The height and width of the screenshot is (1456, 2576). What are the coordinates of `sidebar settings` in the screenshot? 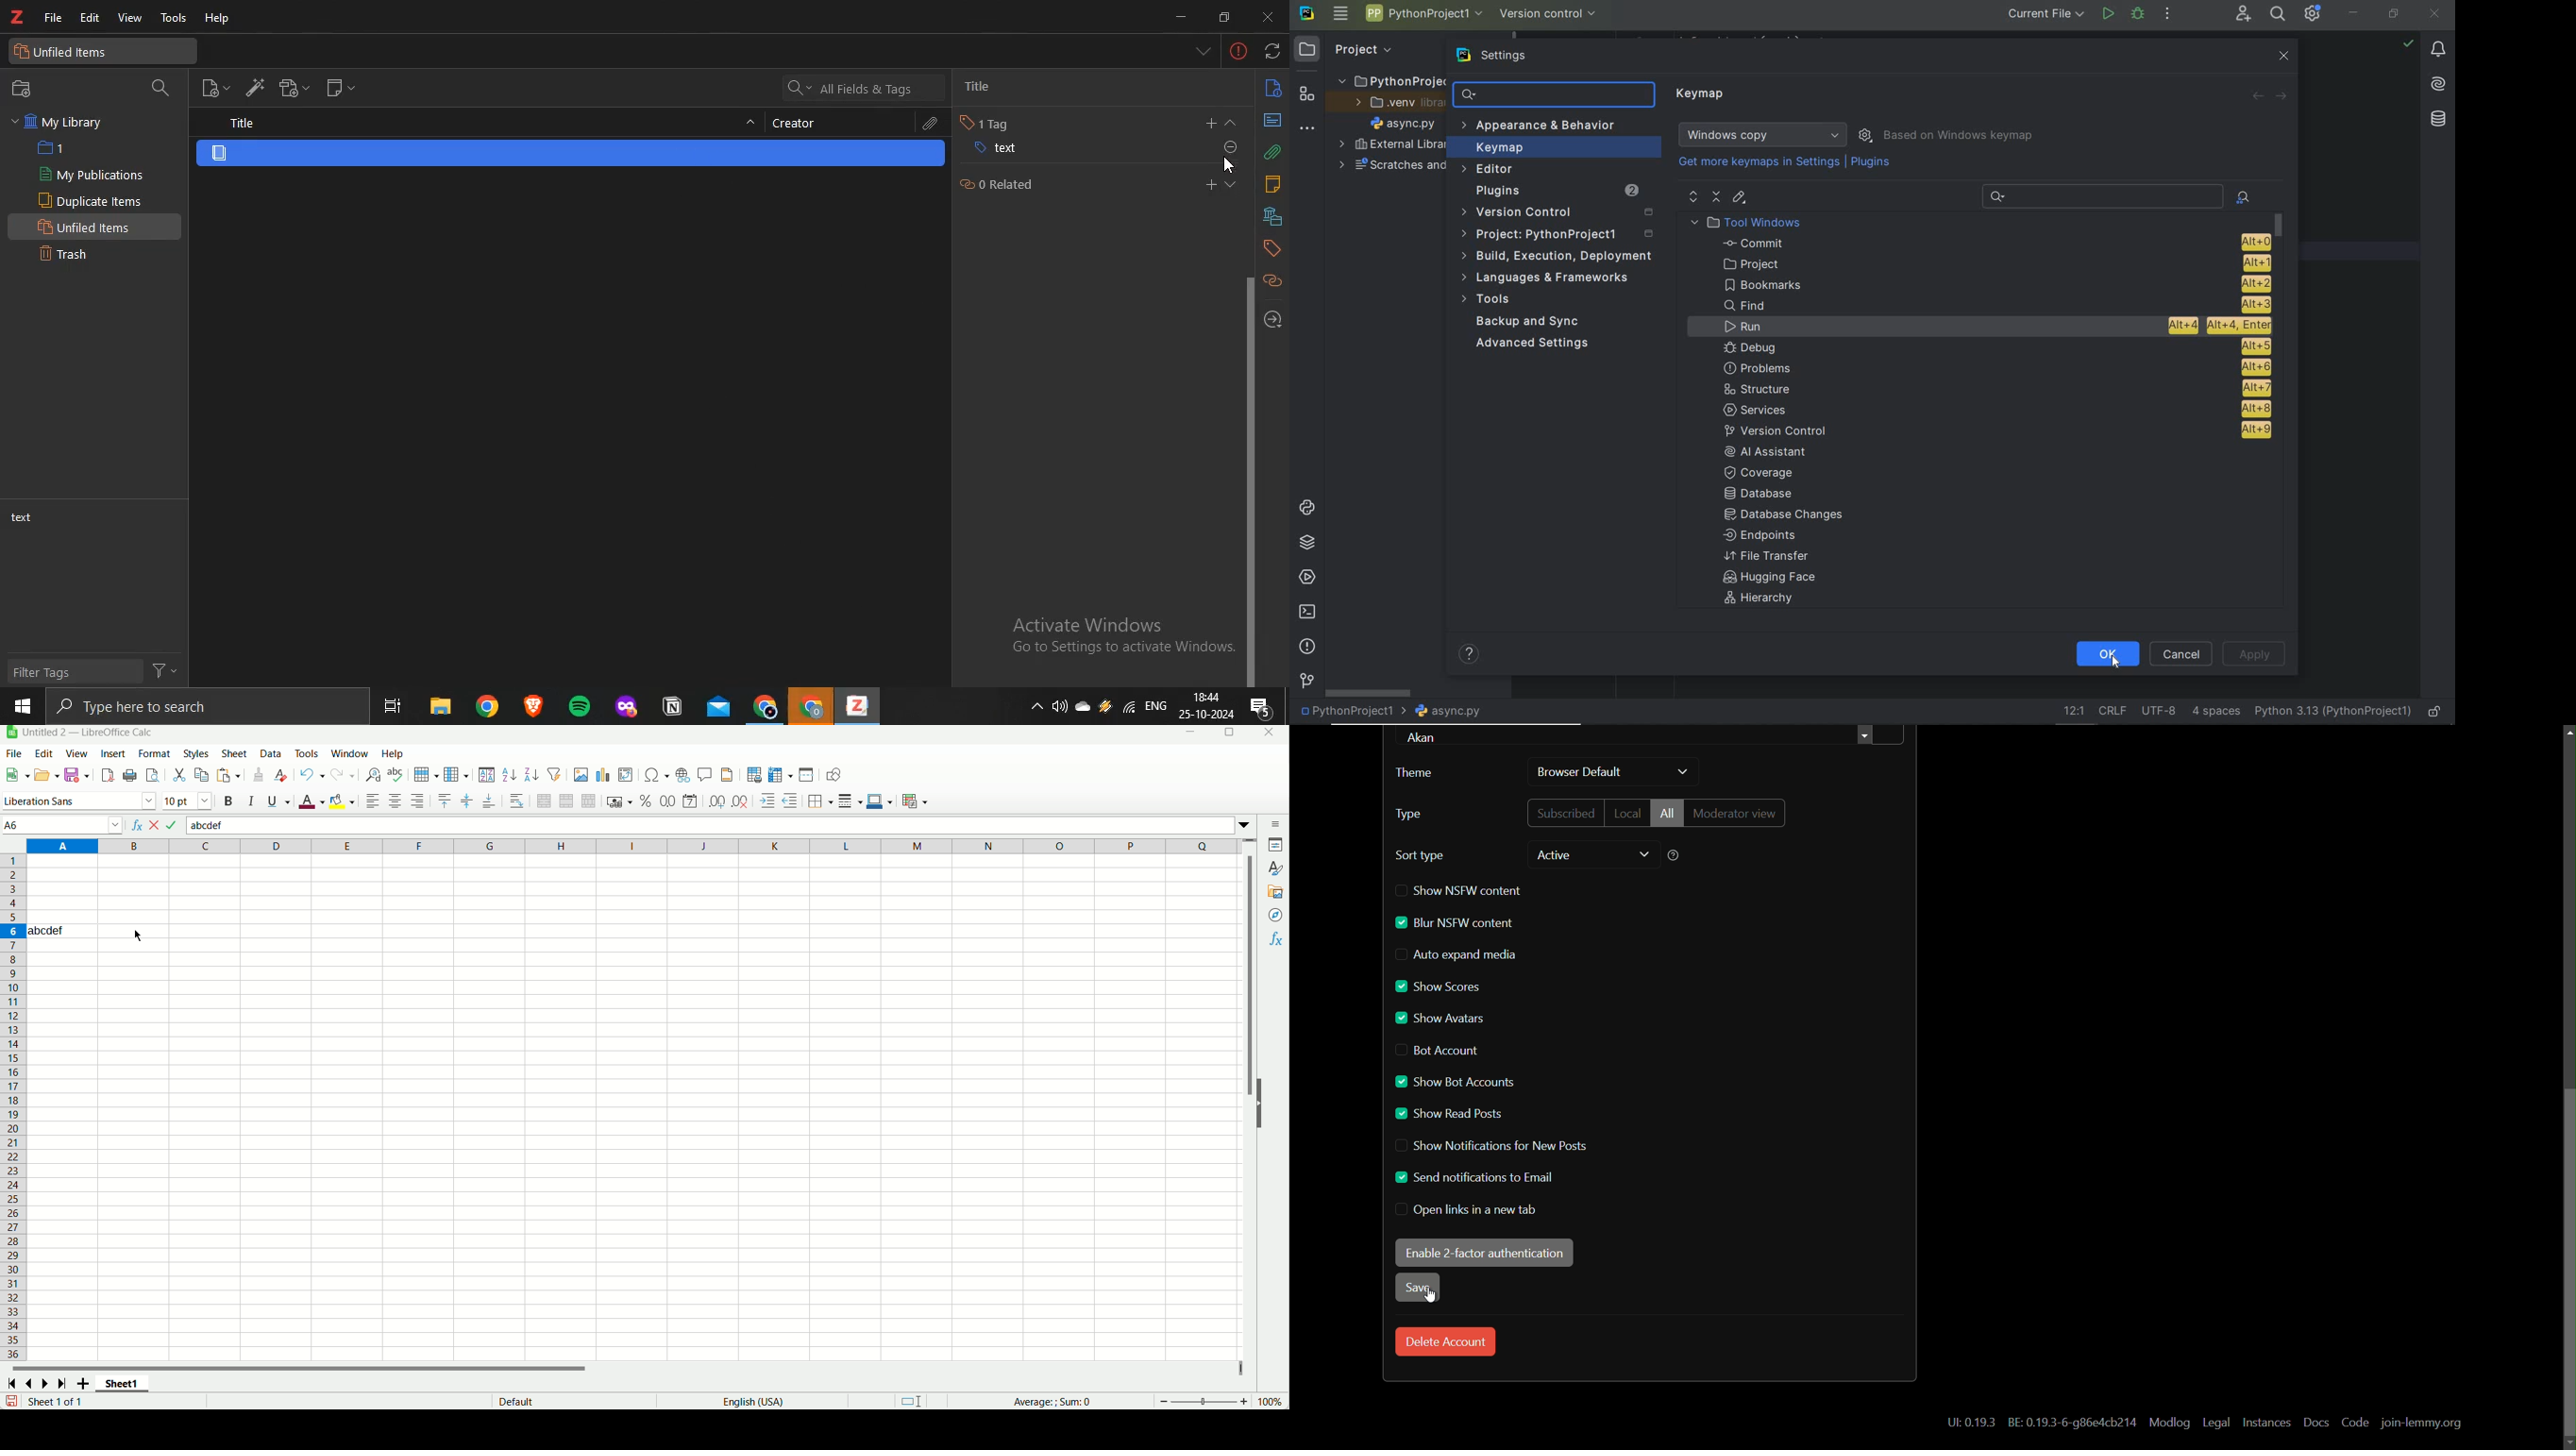 It's located at (1277, 824).